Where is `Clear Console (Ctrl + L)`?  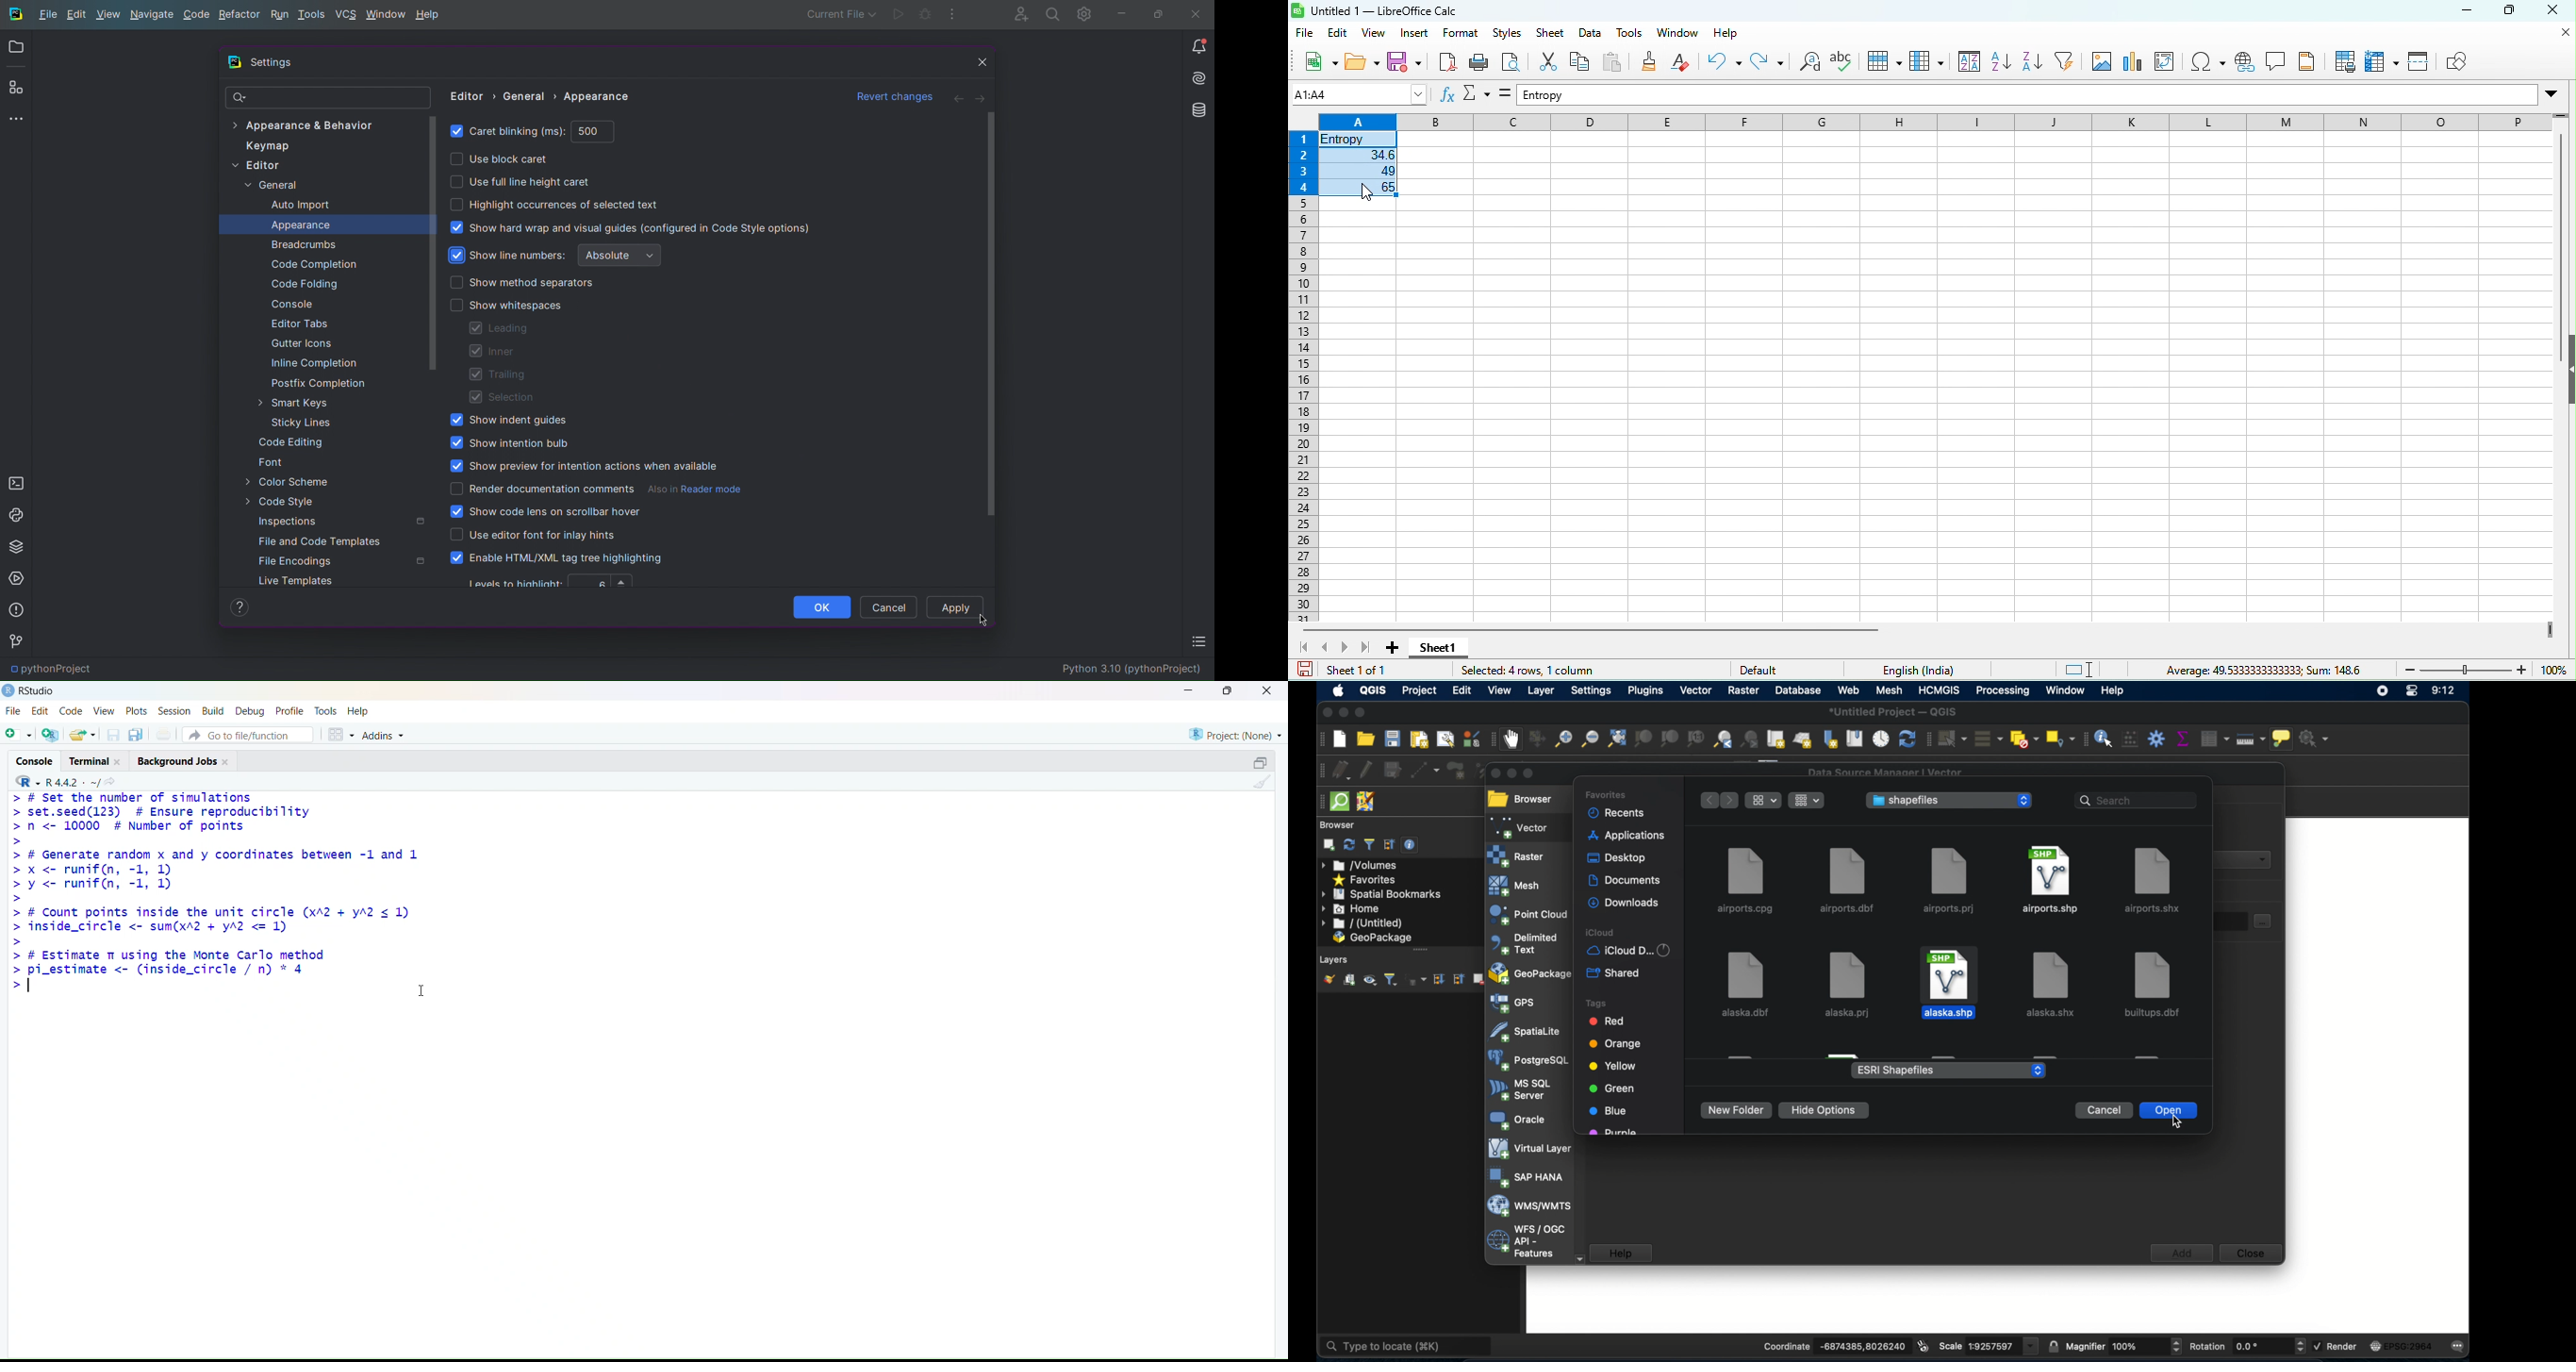
Clear Console (Ctrl + L) is located at coordinates (1263, 788).